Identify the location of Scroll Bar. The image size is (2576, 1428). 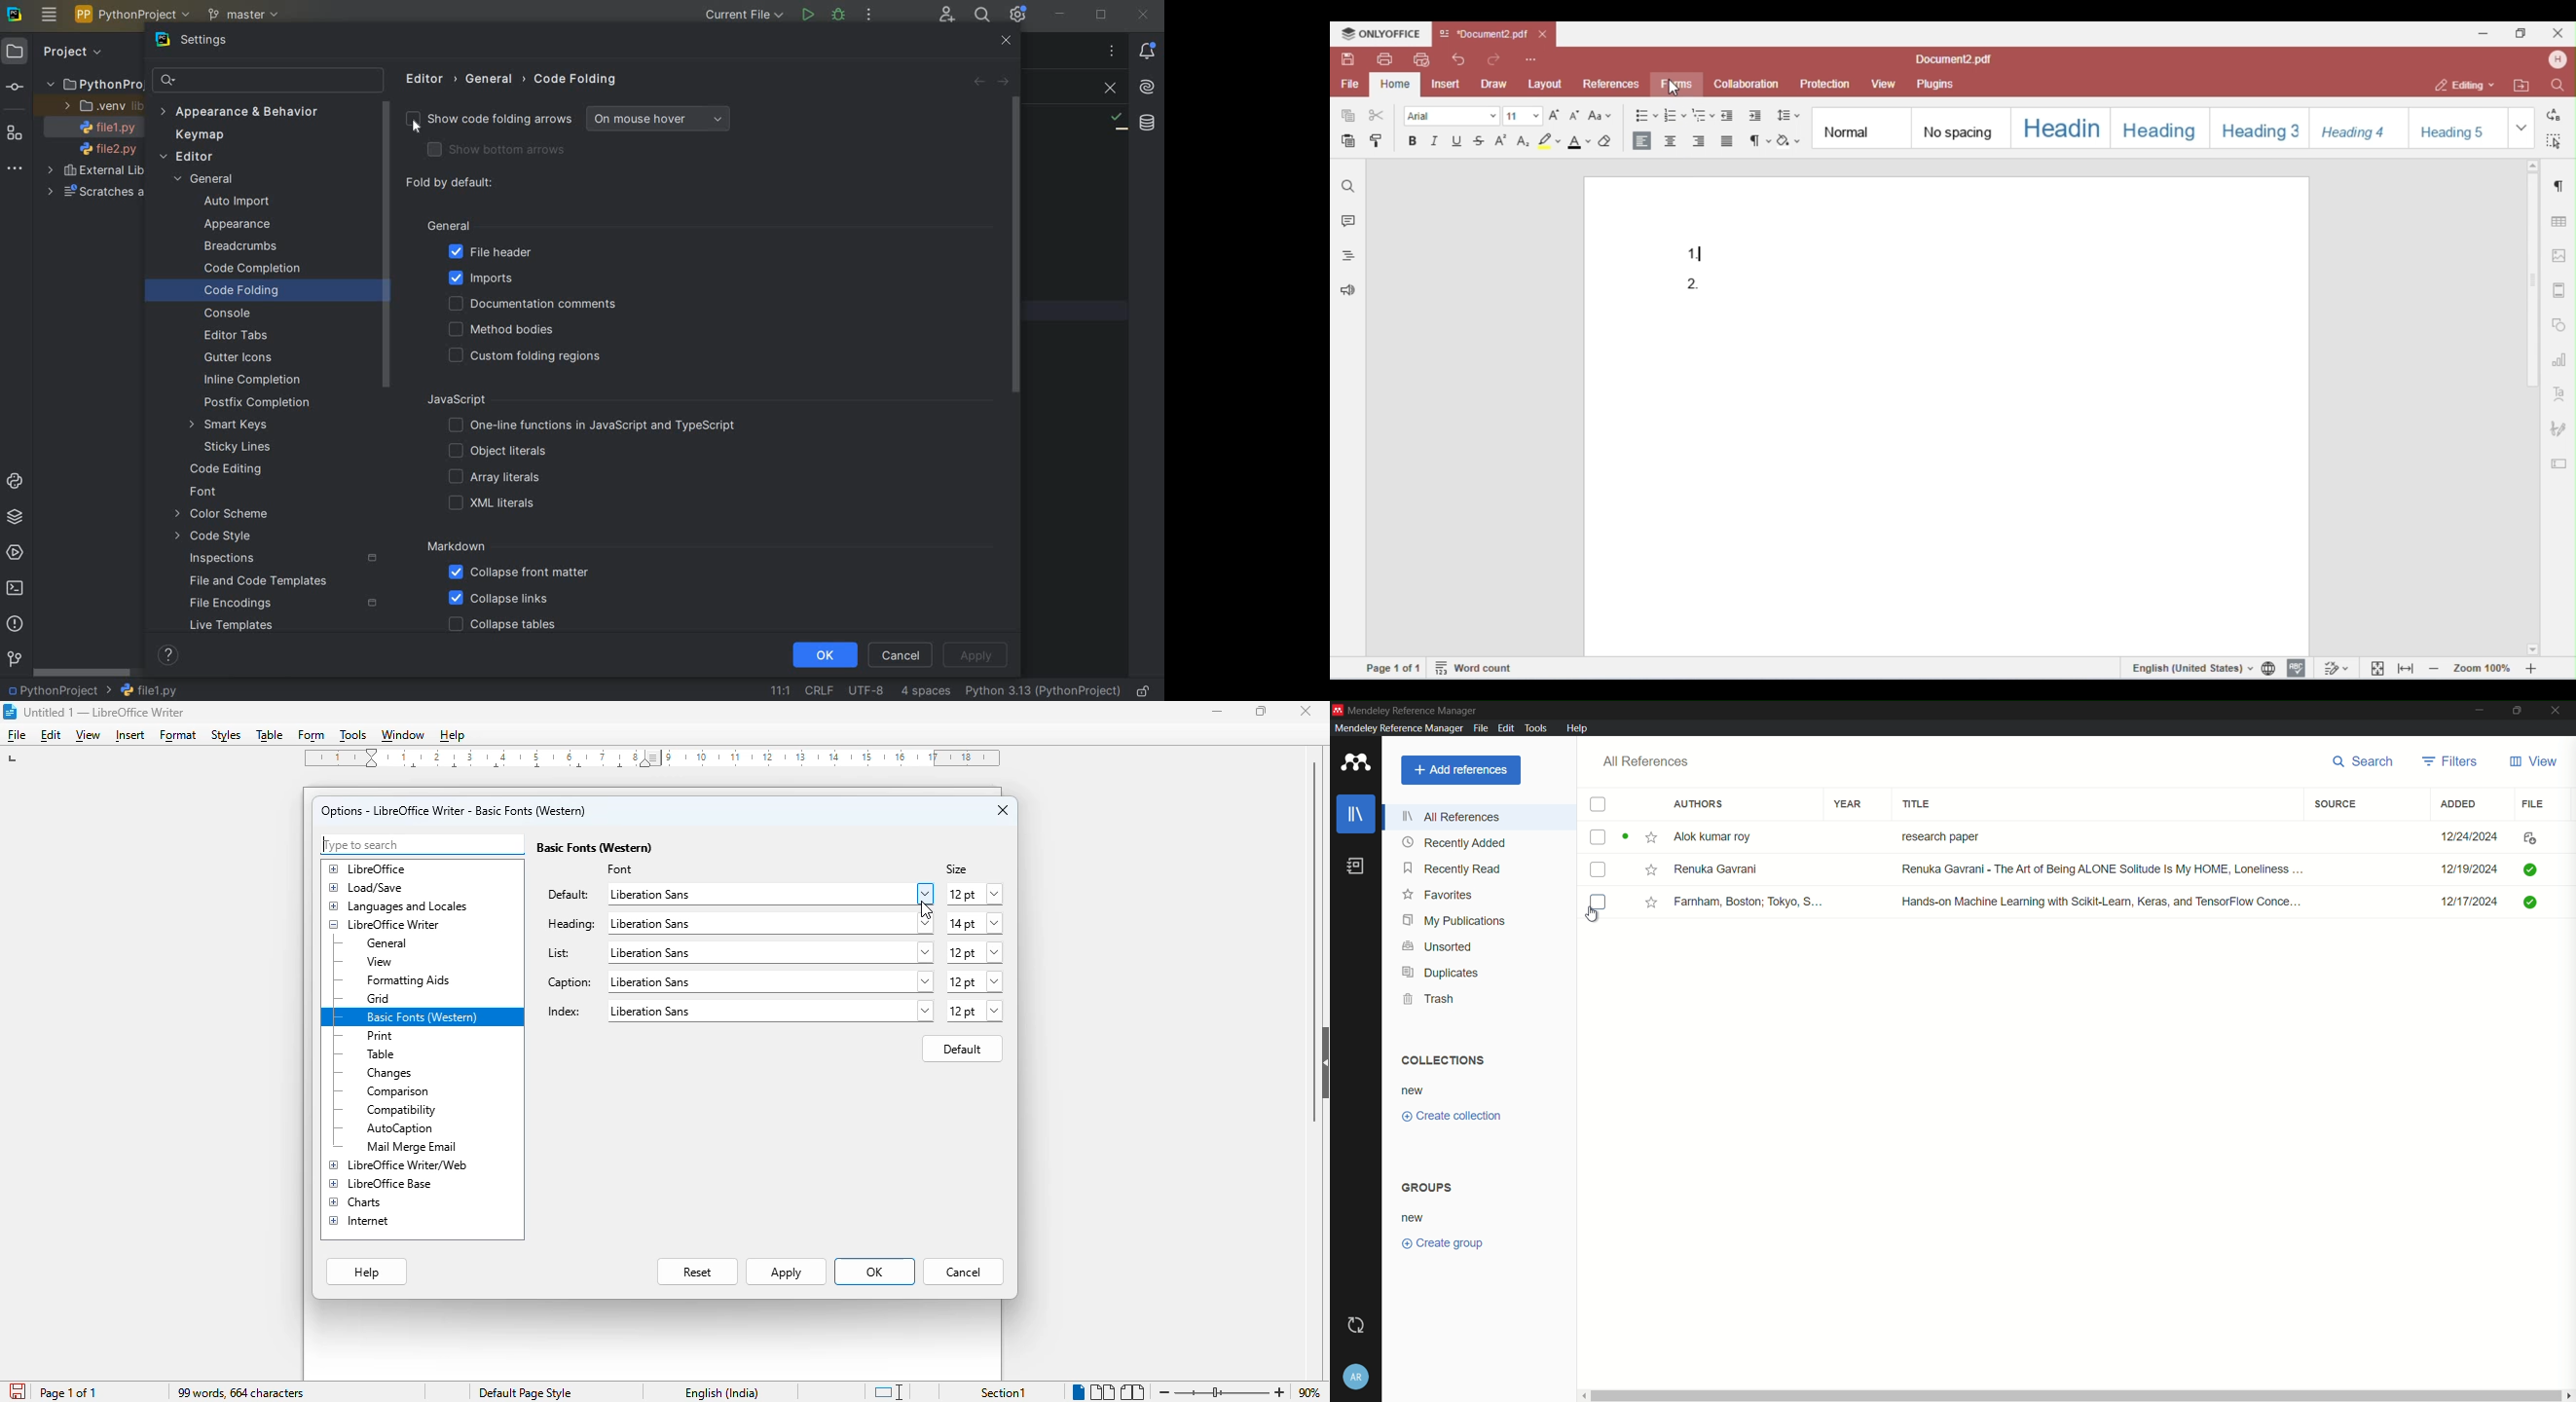
(2079, 1394).